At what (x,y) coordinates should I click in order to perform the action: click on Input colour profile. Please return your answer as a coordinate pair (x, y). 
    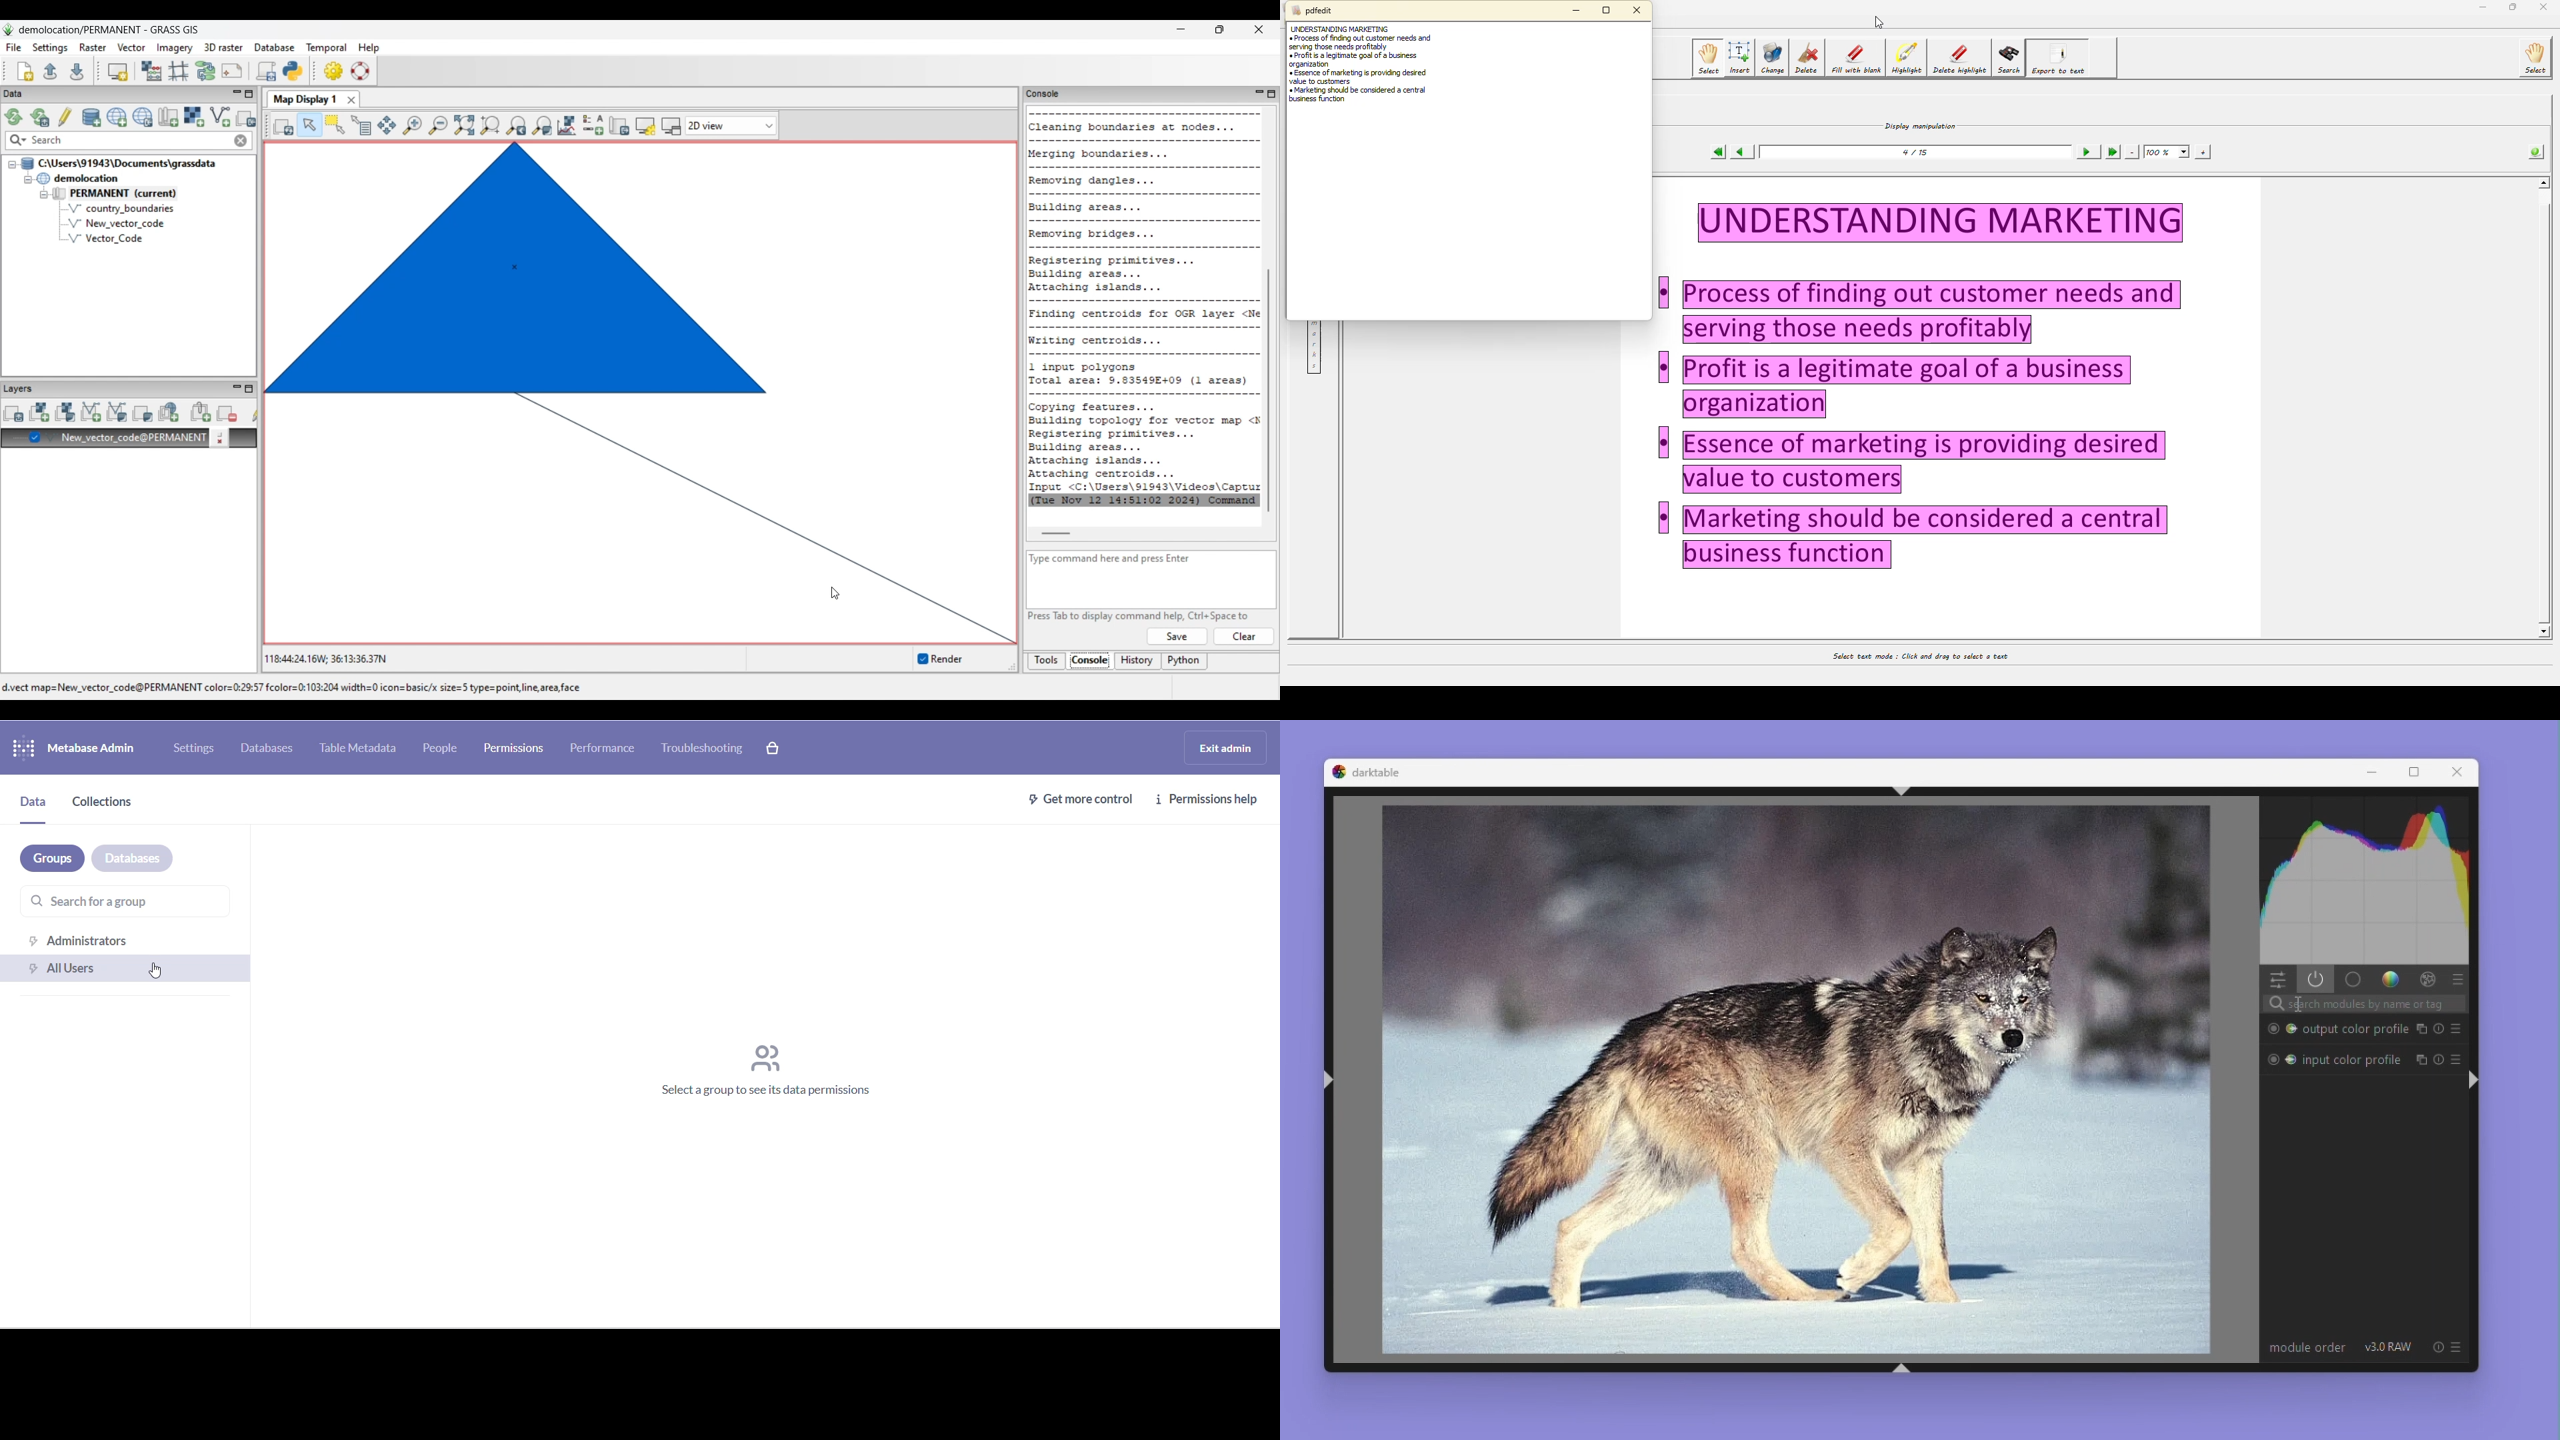
    Looking at the image, I should click on (2333, 1058).